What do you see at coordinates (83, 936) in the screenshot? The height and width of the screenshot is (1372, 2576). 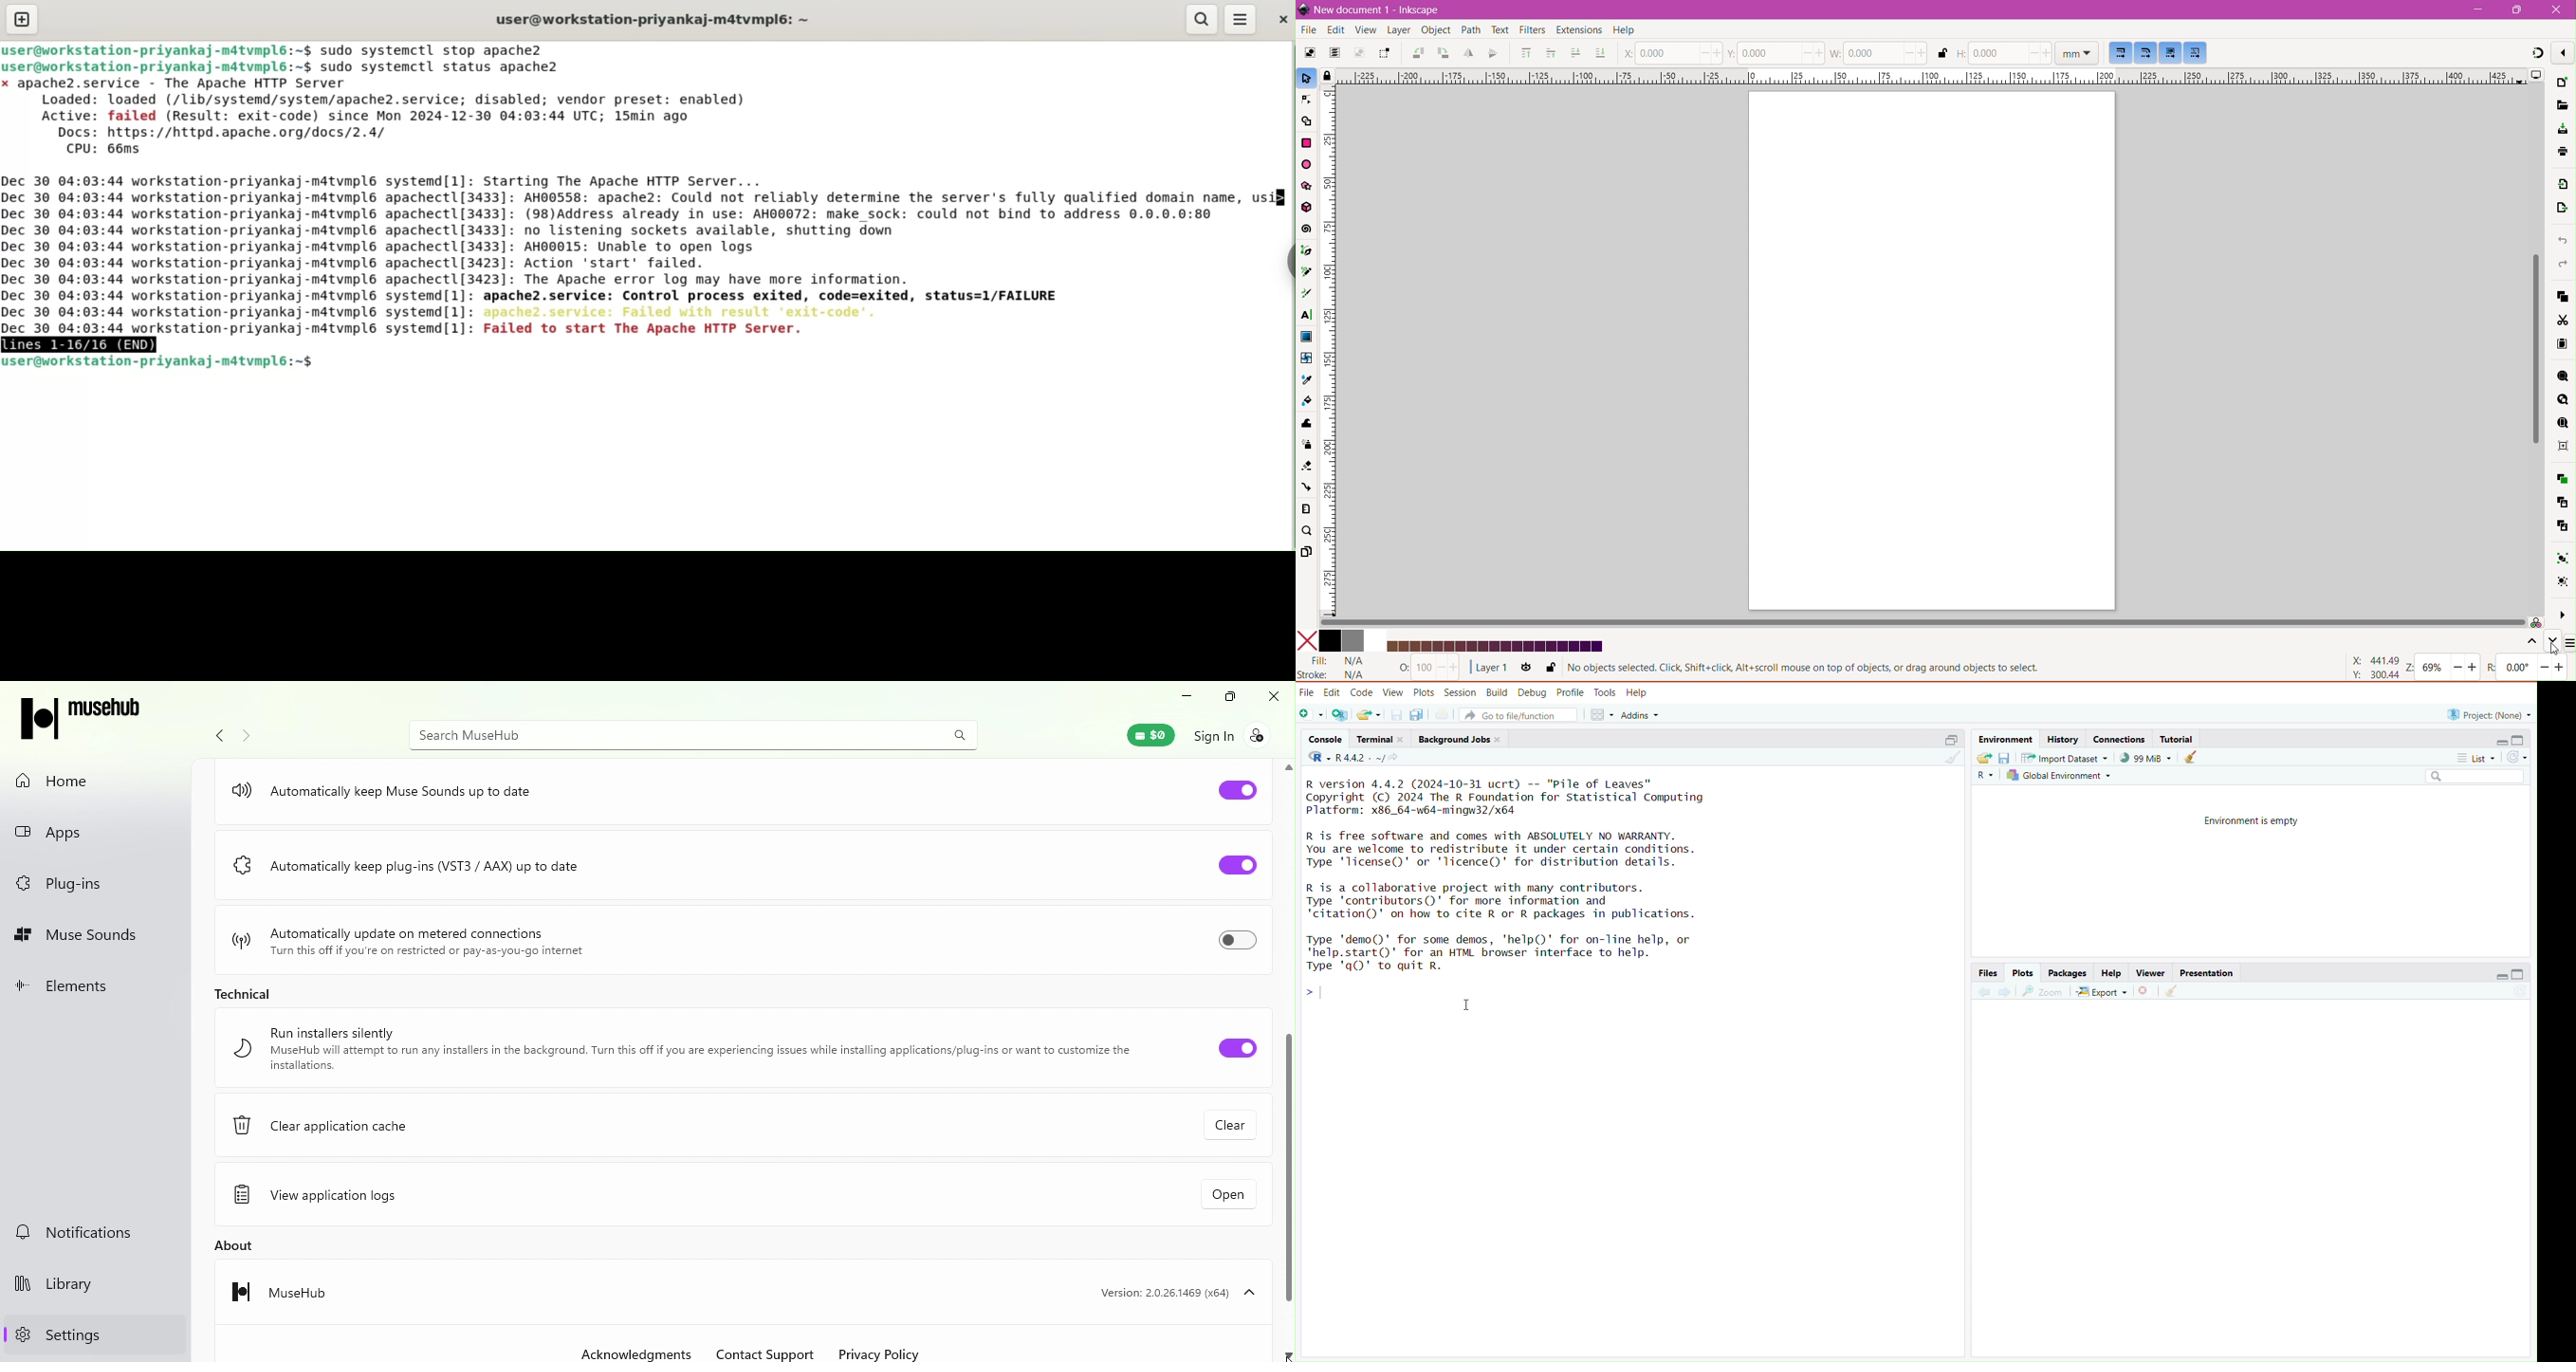 I see `Muse sounds` at bounding box center [83, 936].